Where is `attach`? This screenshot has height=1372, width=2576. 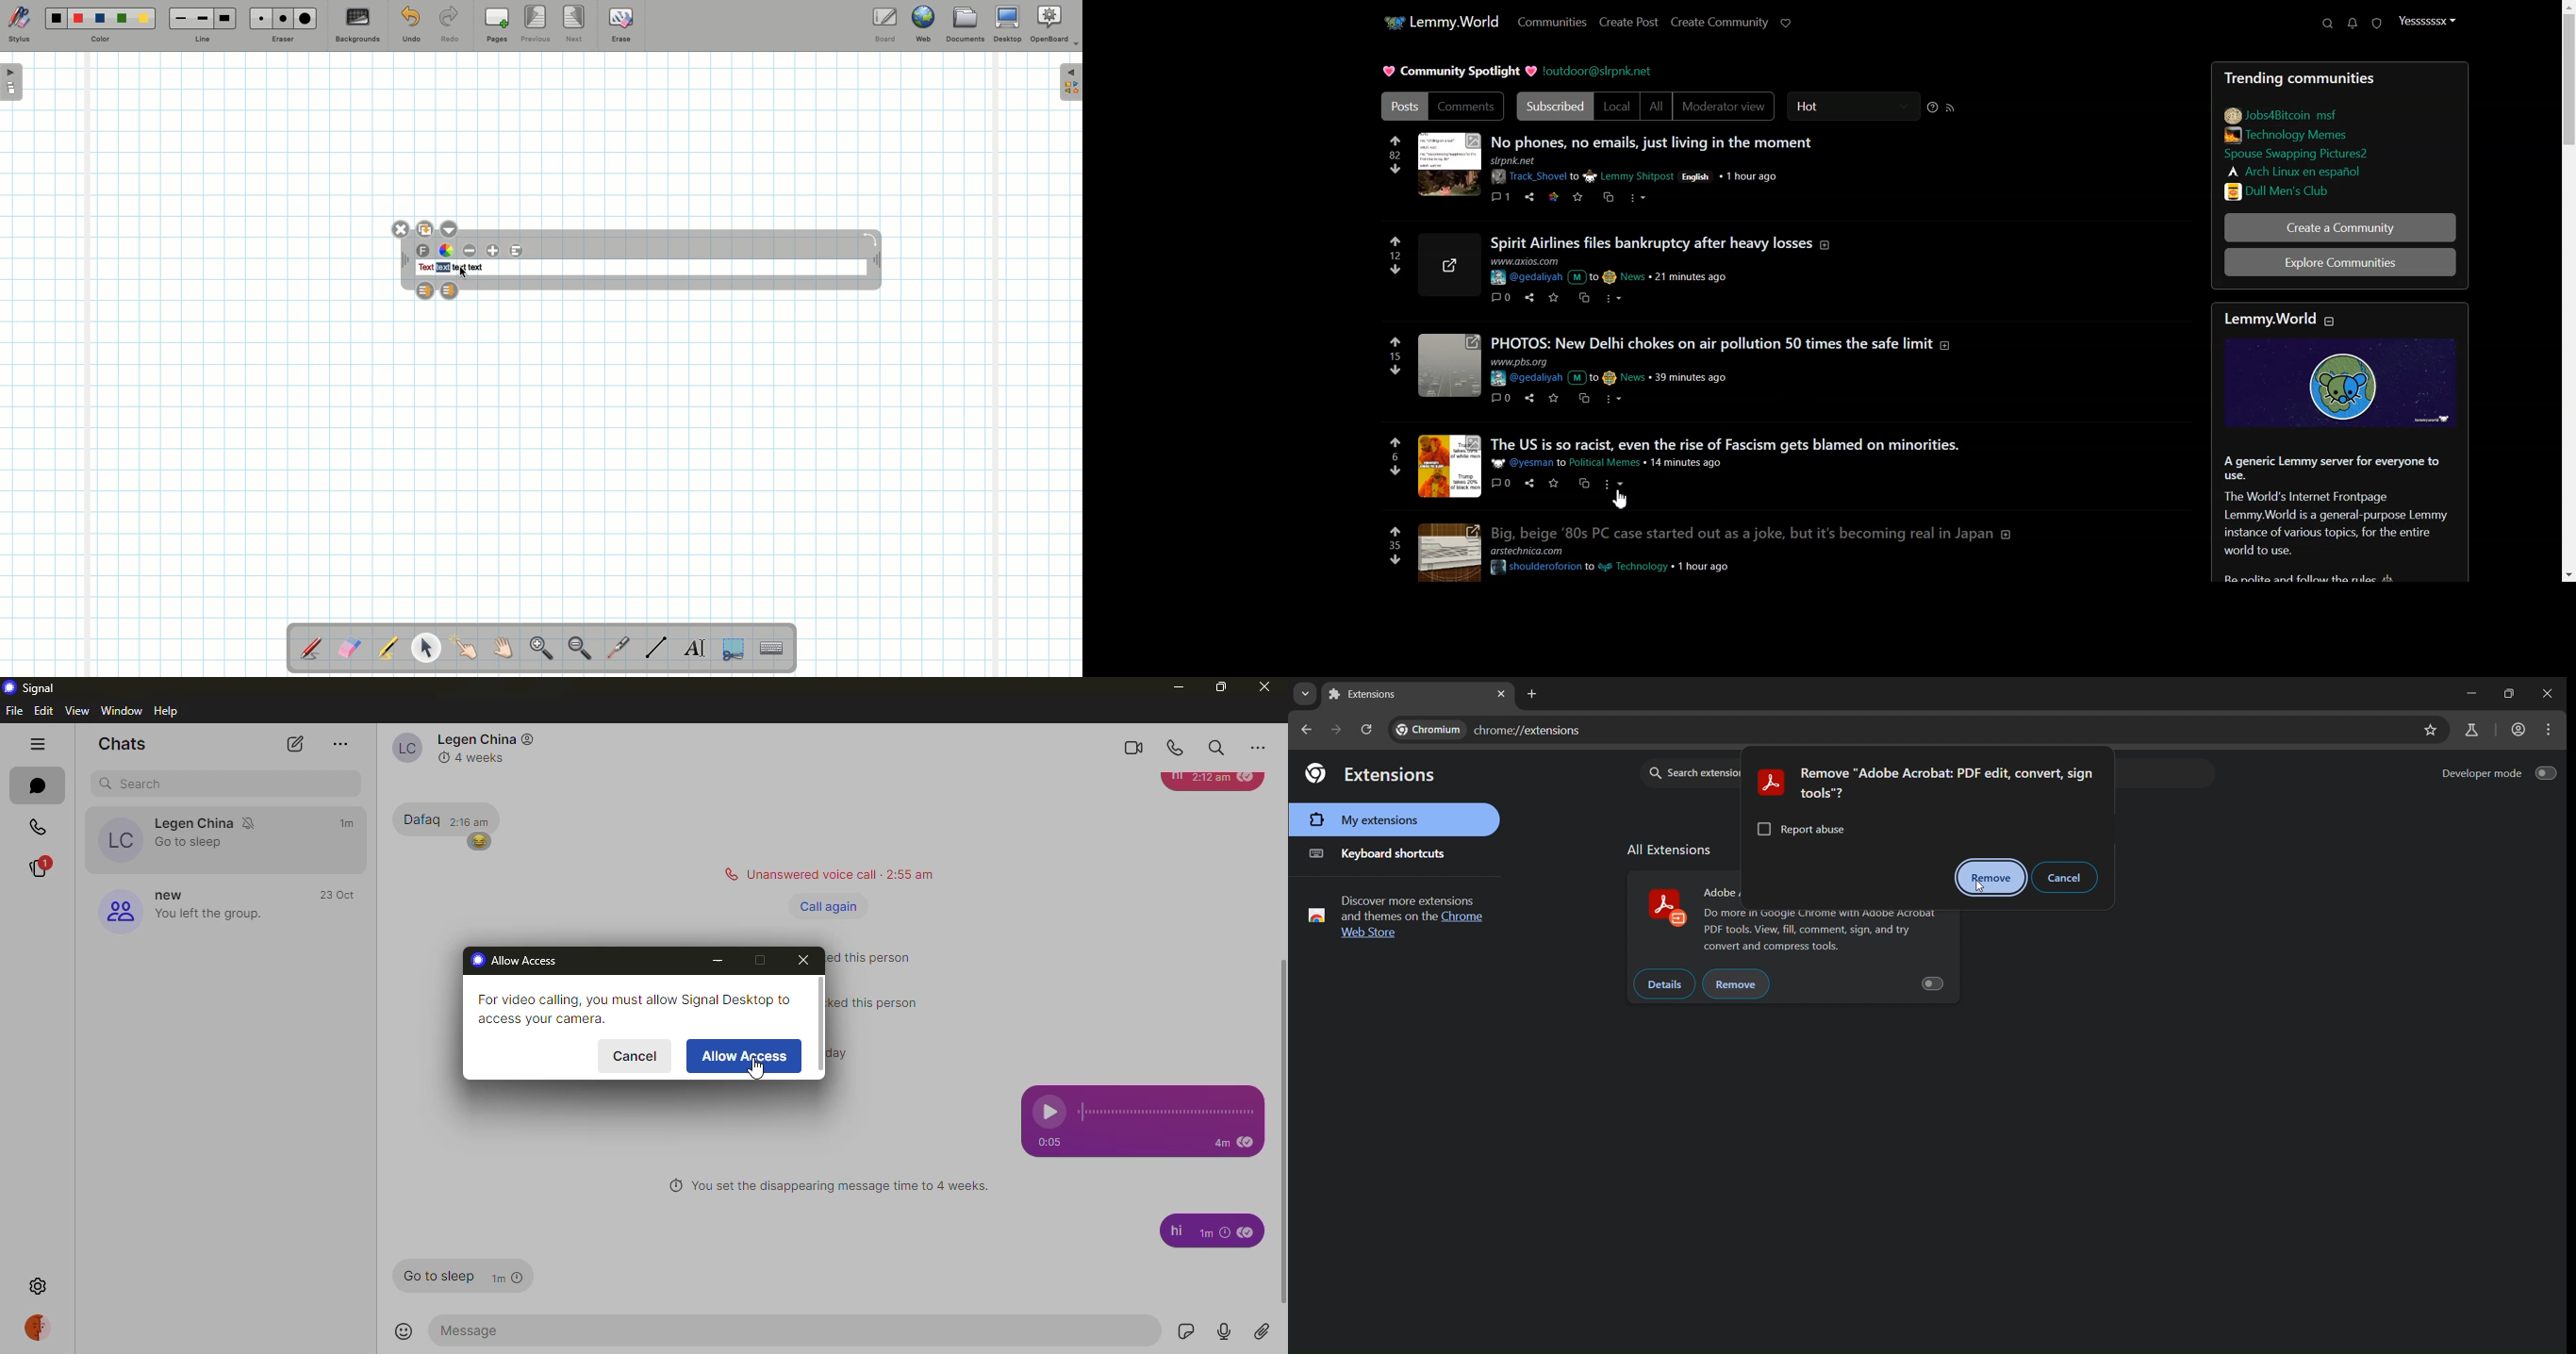
attach is located at coordinates (1263, 1329).